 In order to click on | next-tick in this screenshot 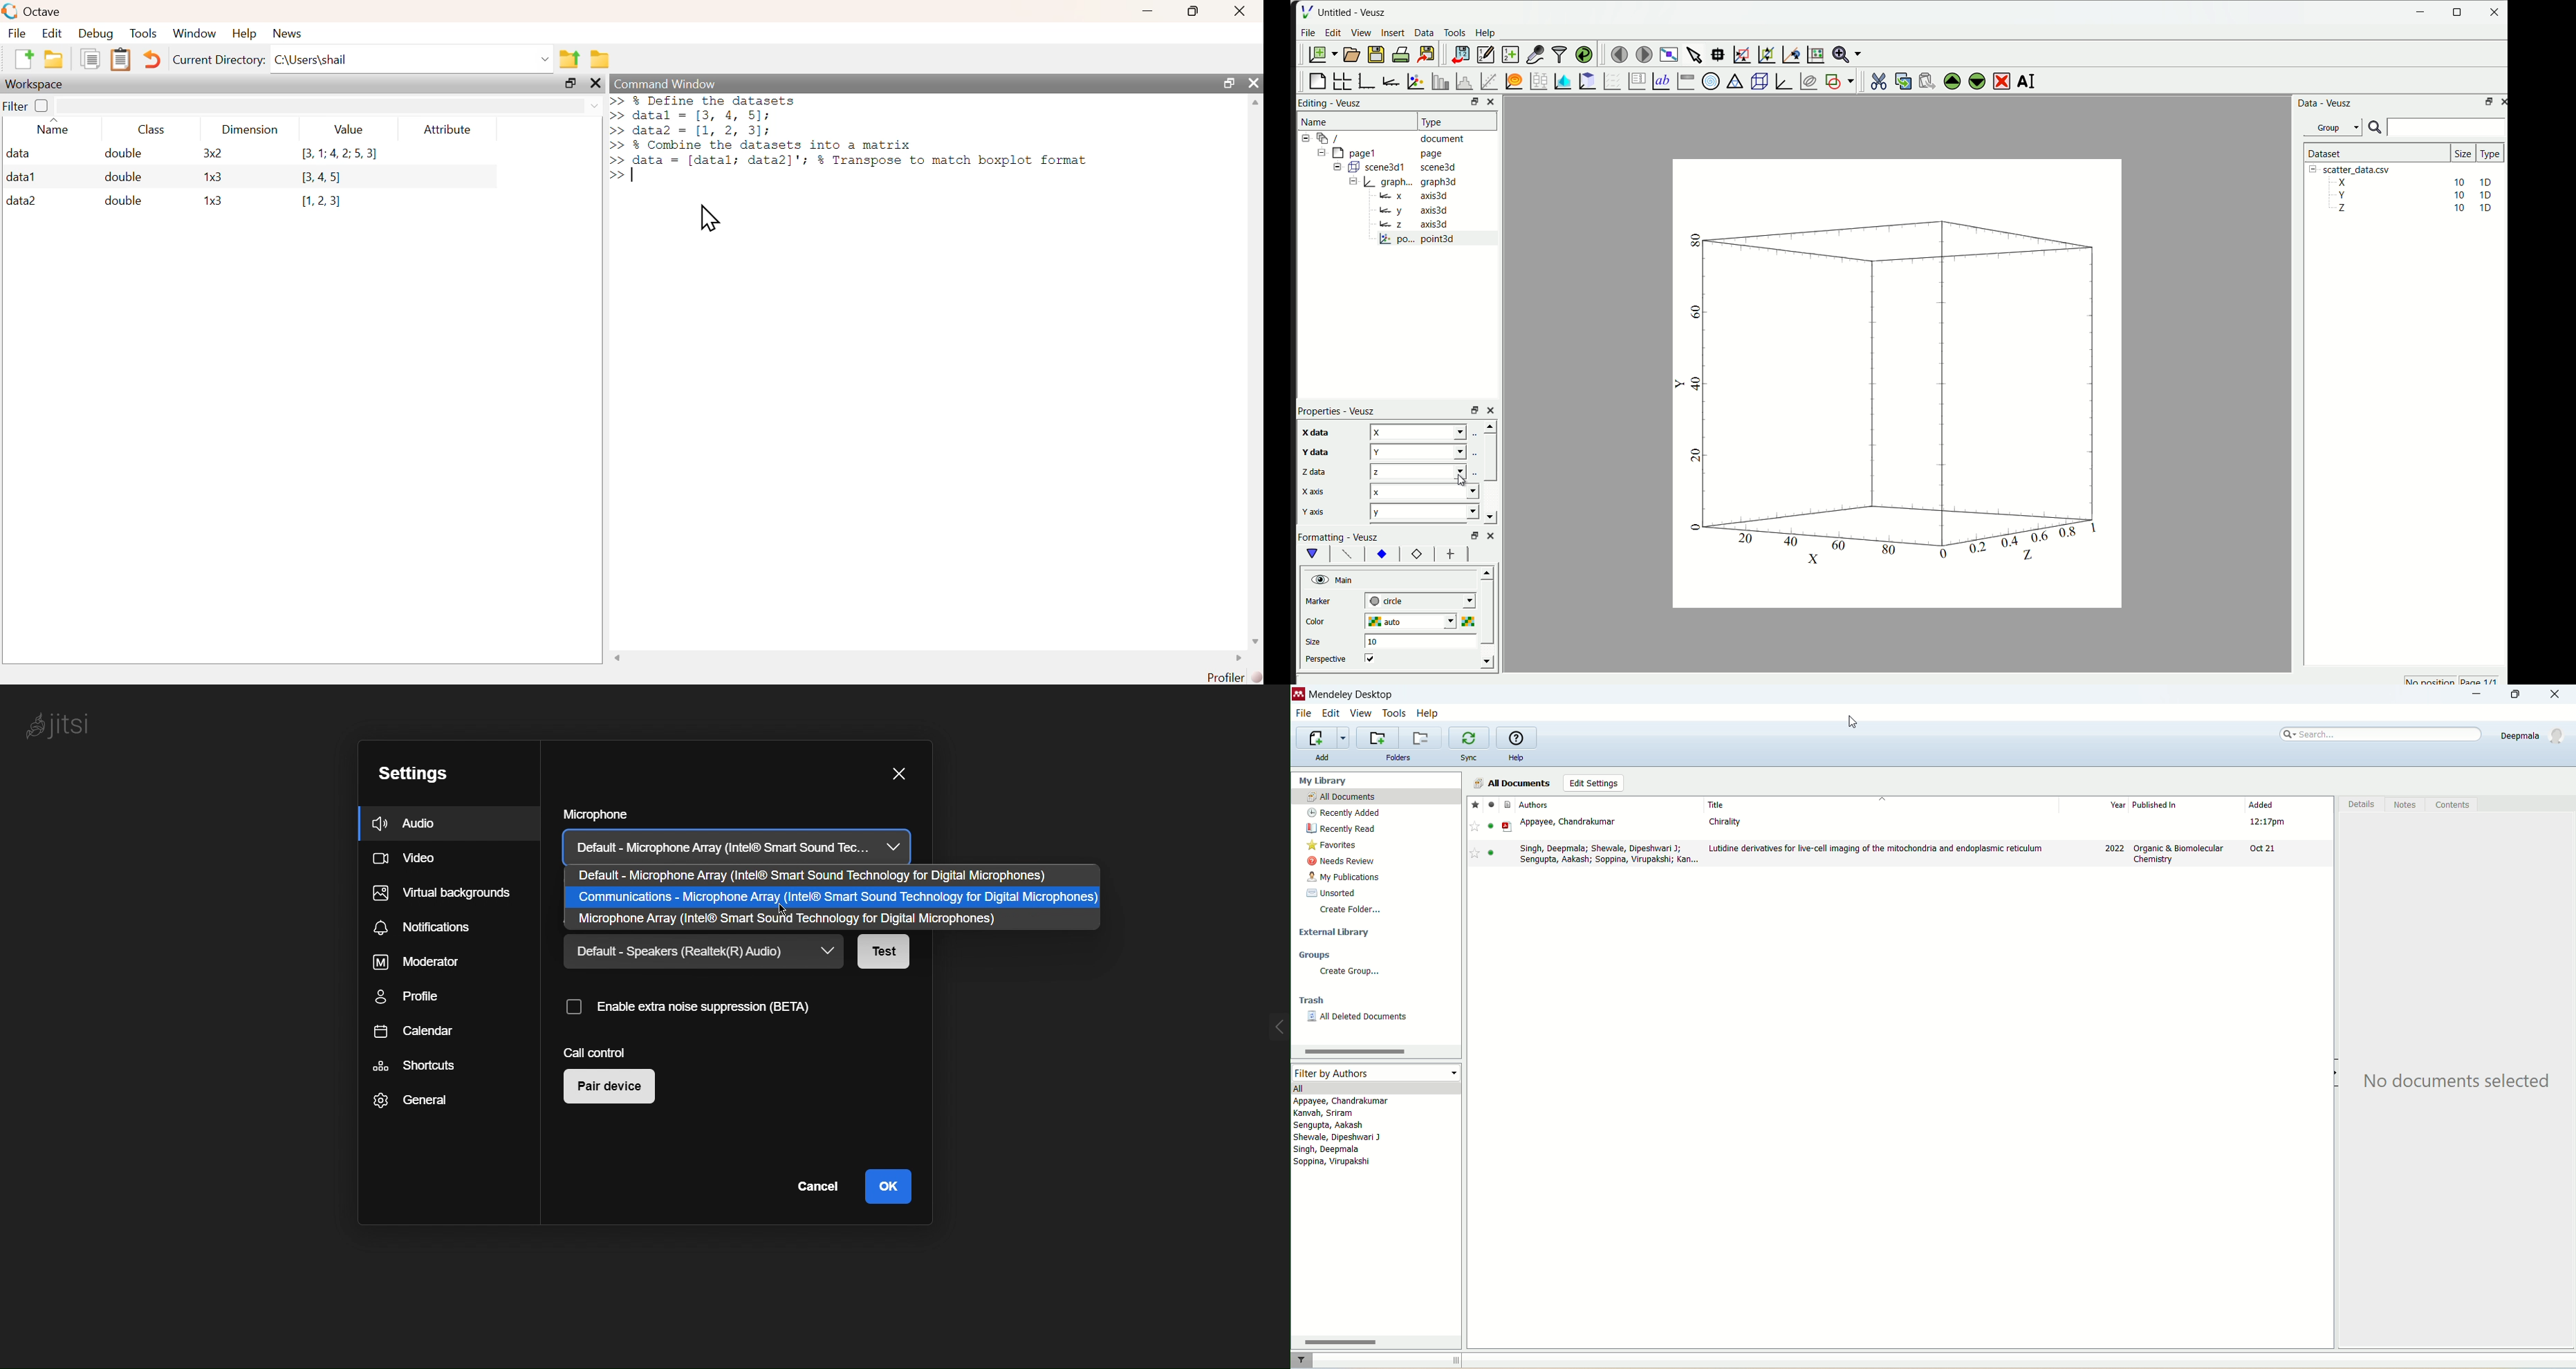, I will do `click(1426, 602)`.